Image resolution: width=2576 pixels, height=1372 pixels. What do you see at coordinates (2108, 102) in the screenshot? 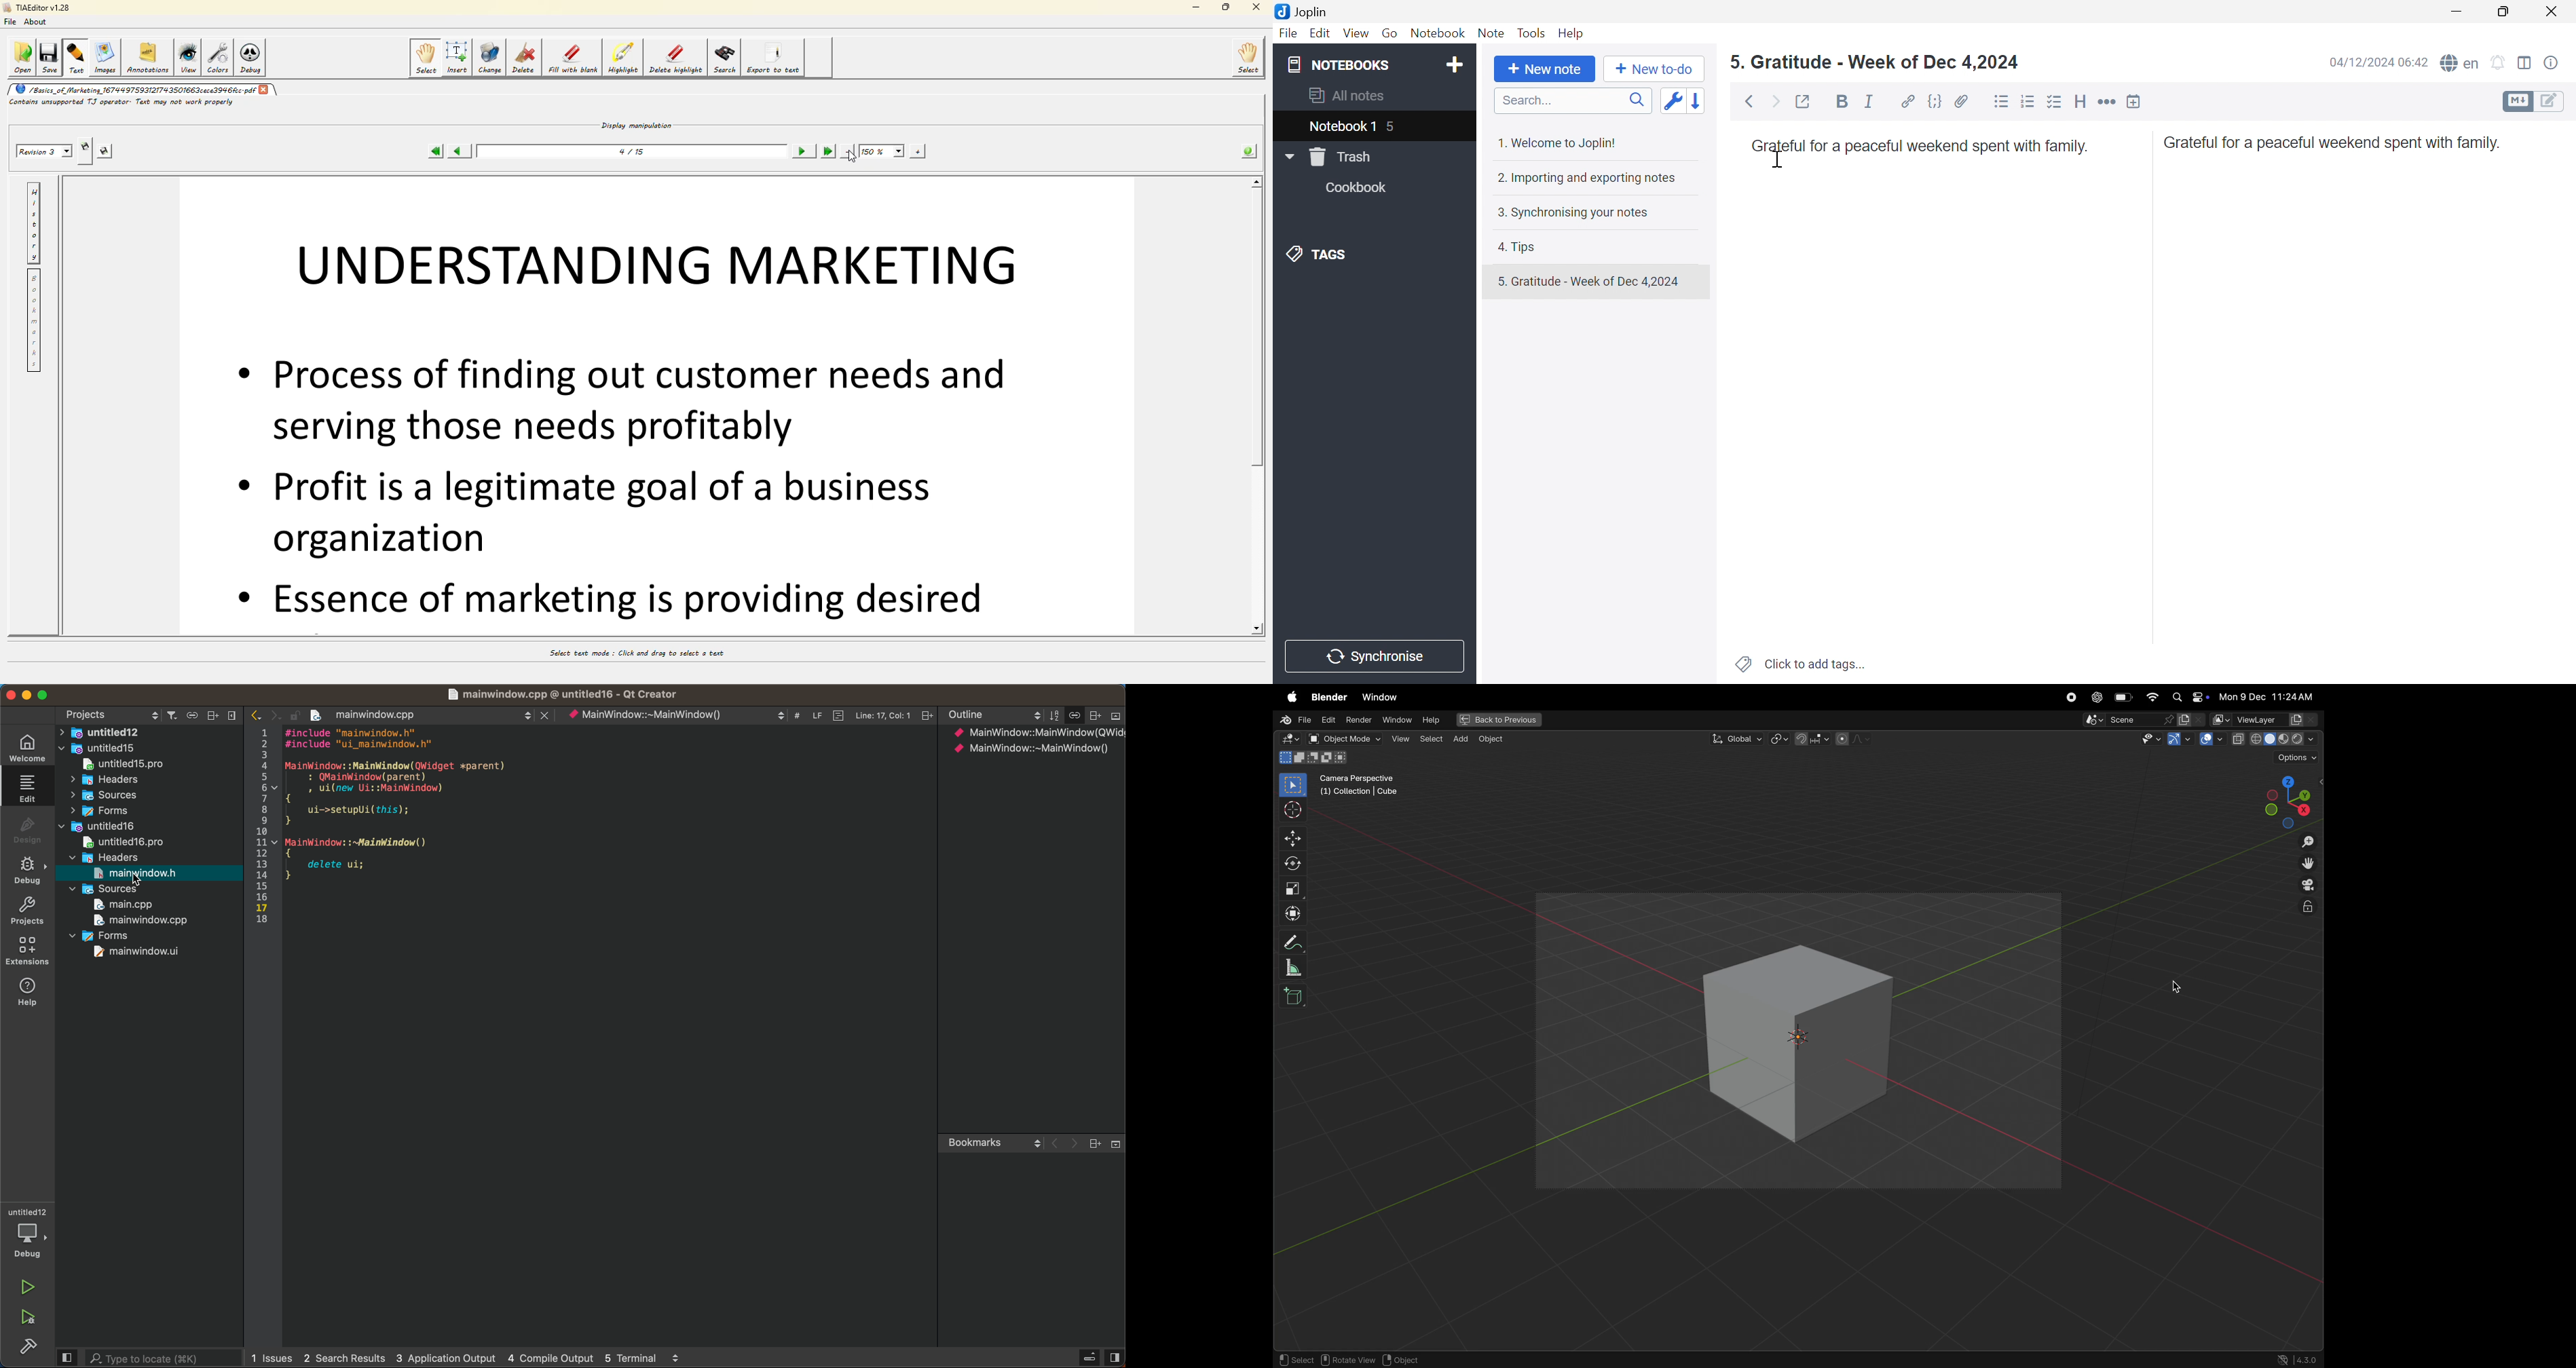
I see `Horizontal rule` at bounding box center [2108, 102].